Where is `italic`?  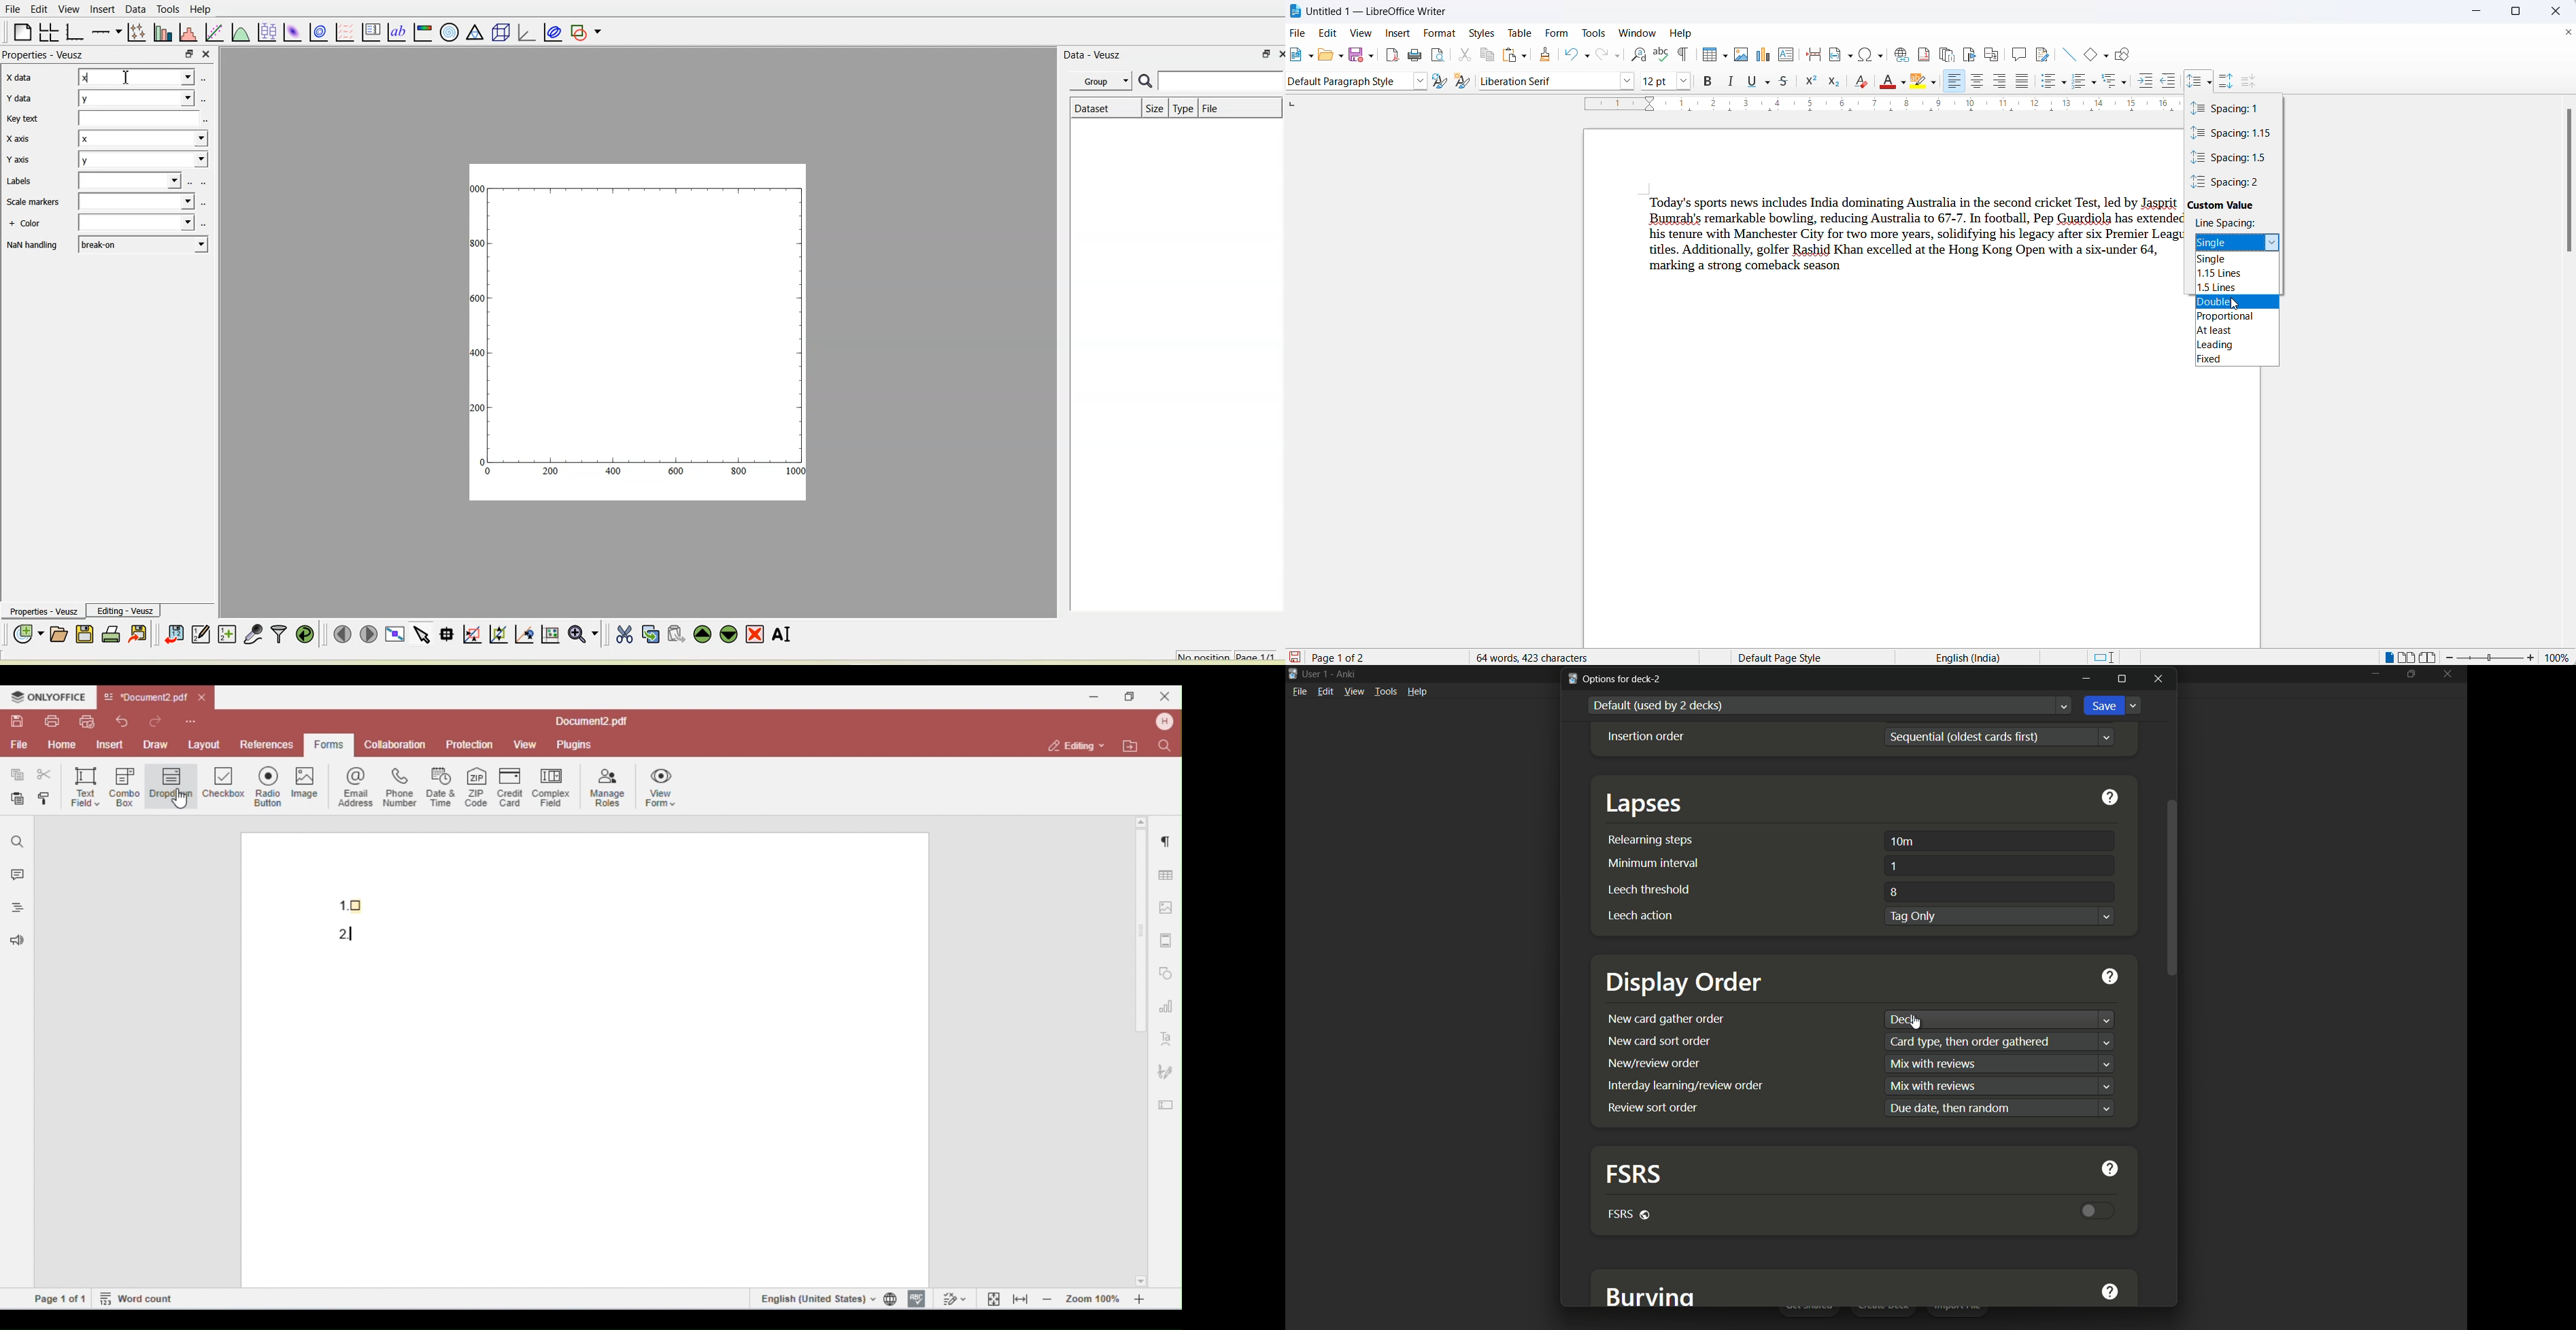 italic is located at coordinates (1731, 82).